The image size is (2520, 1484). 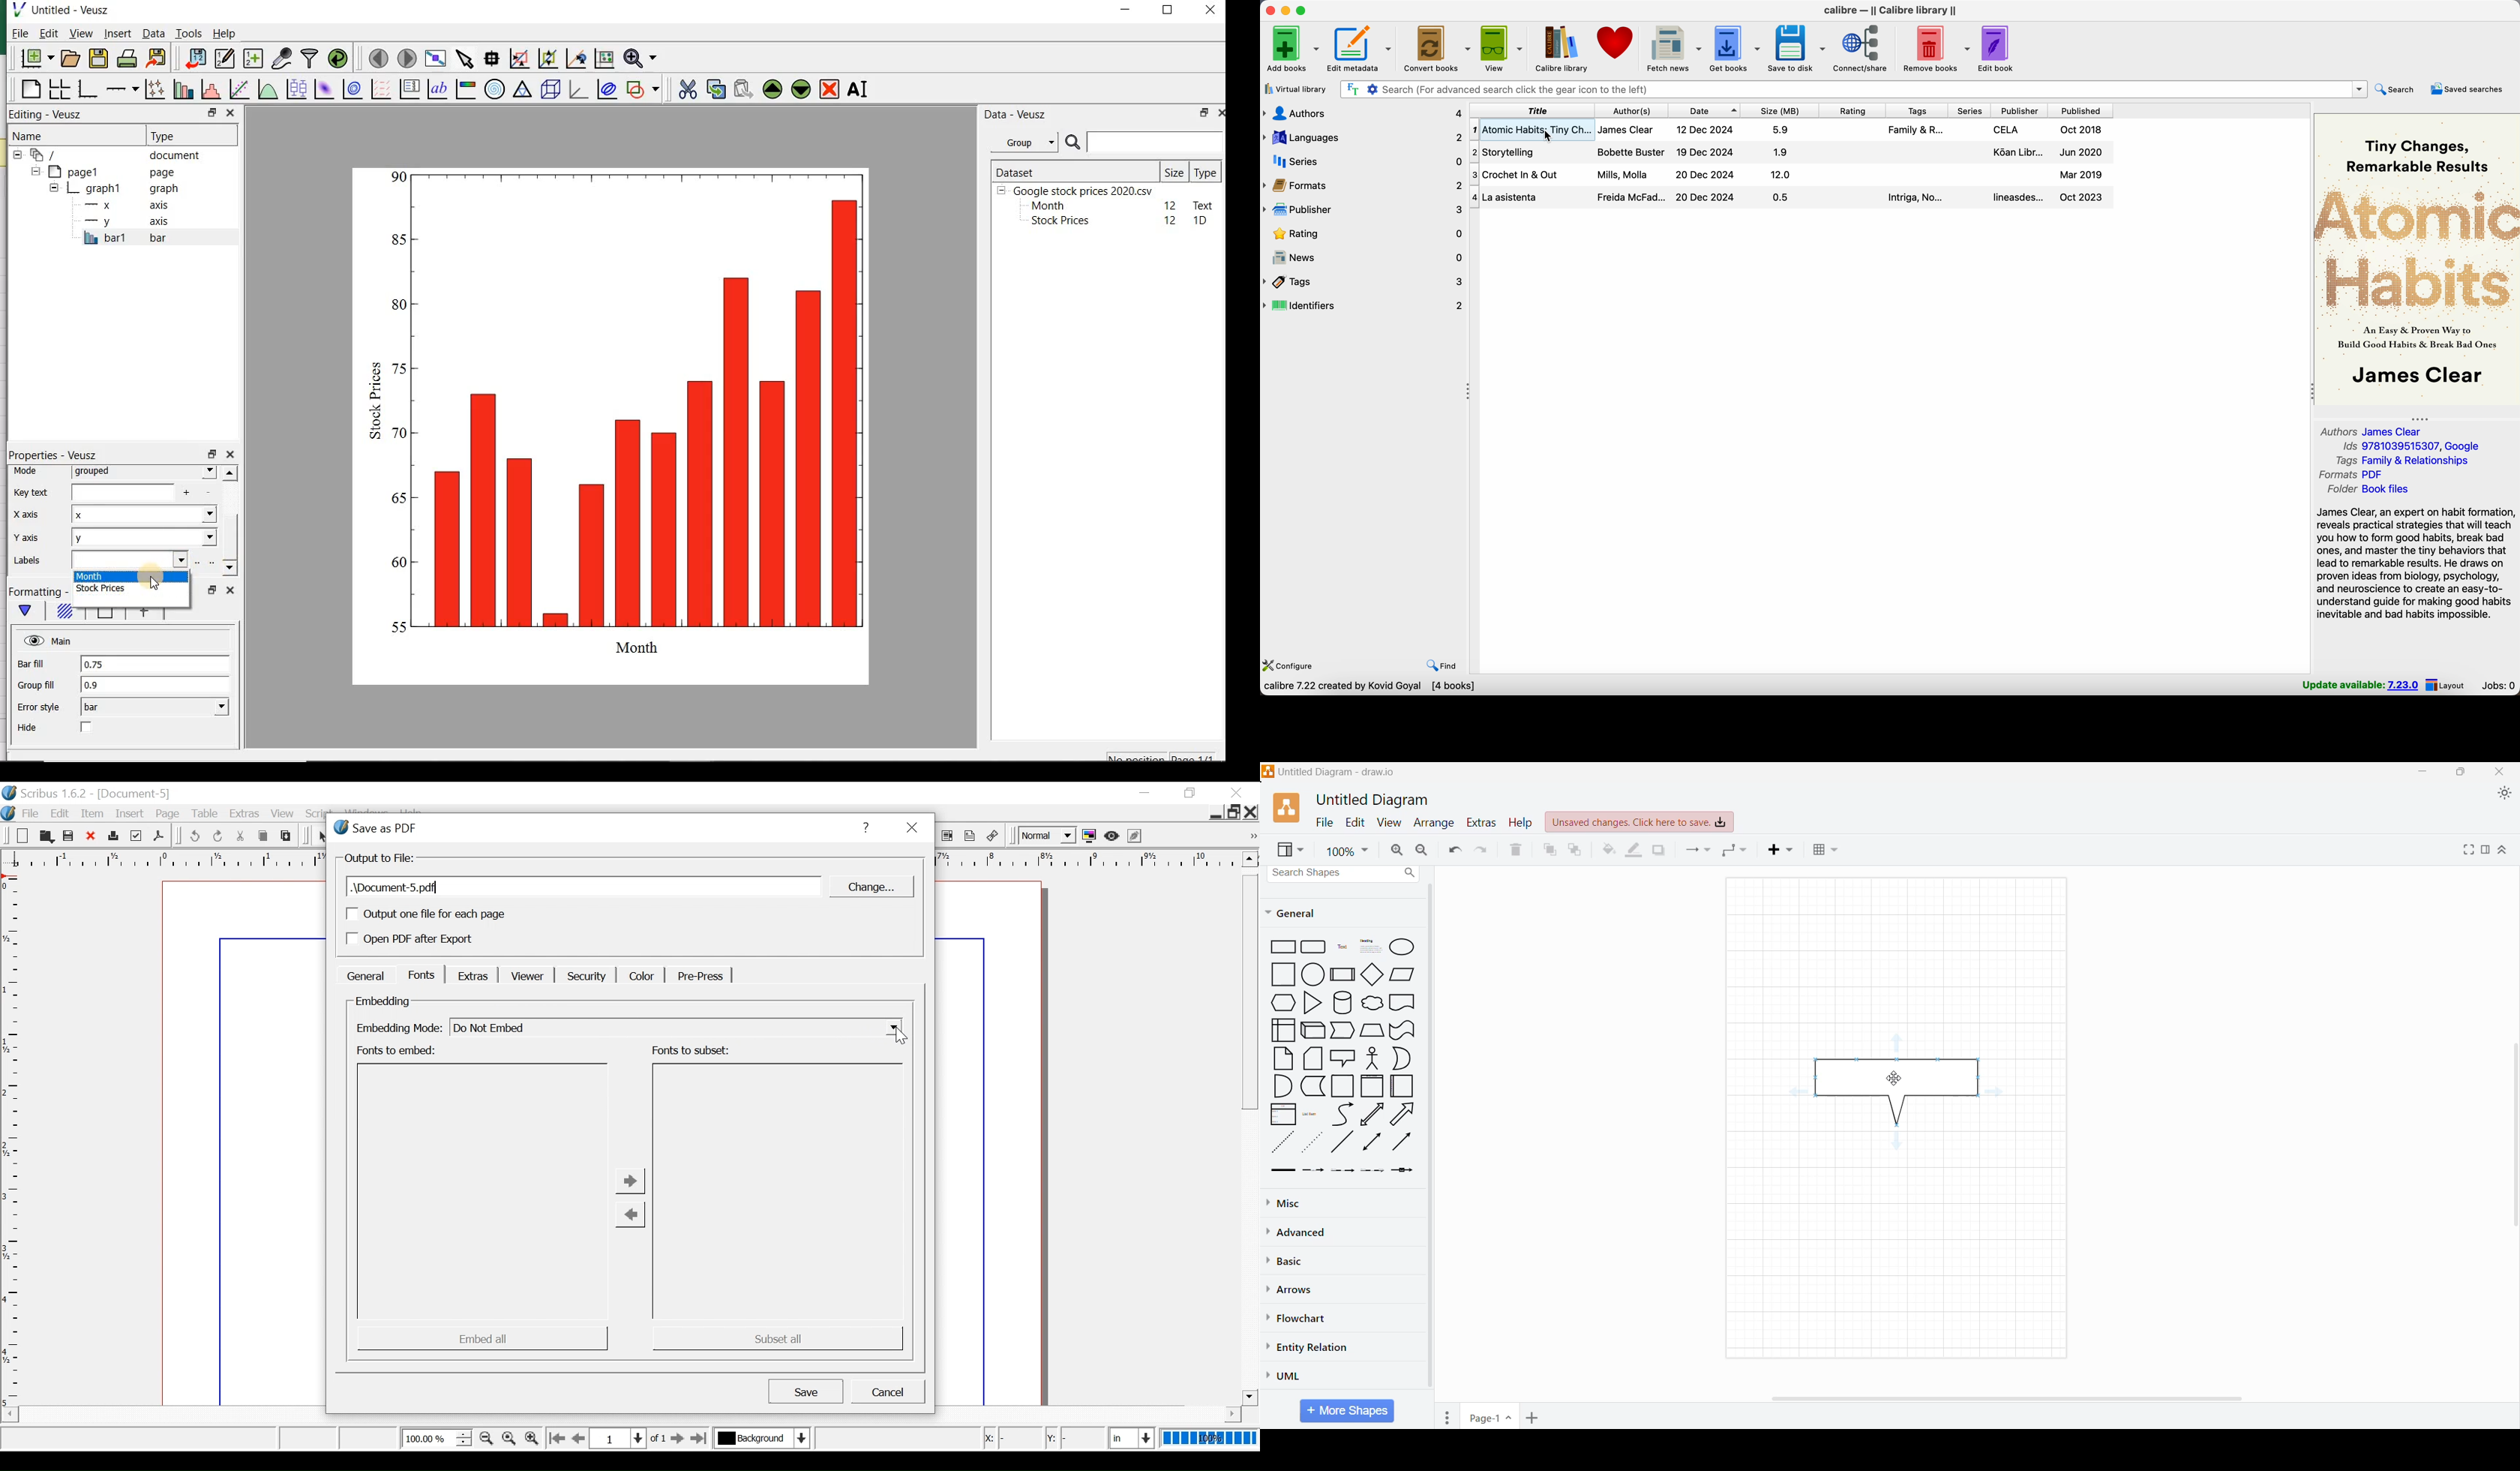 What do you see at coordinates (494, 88) in the screenshot?
I see `polar graph` at bounding box center [494, 88].